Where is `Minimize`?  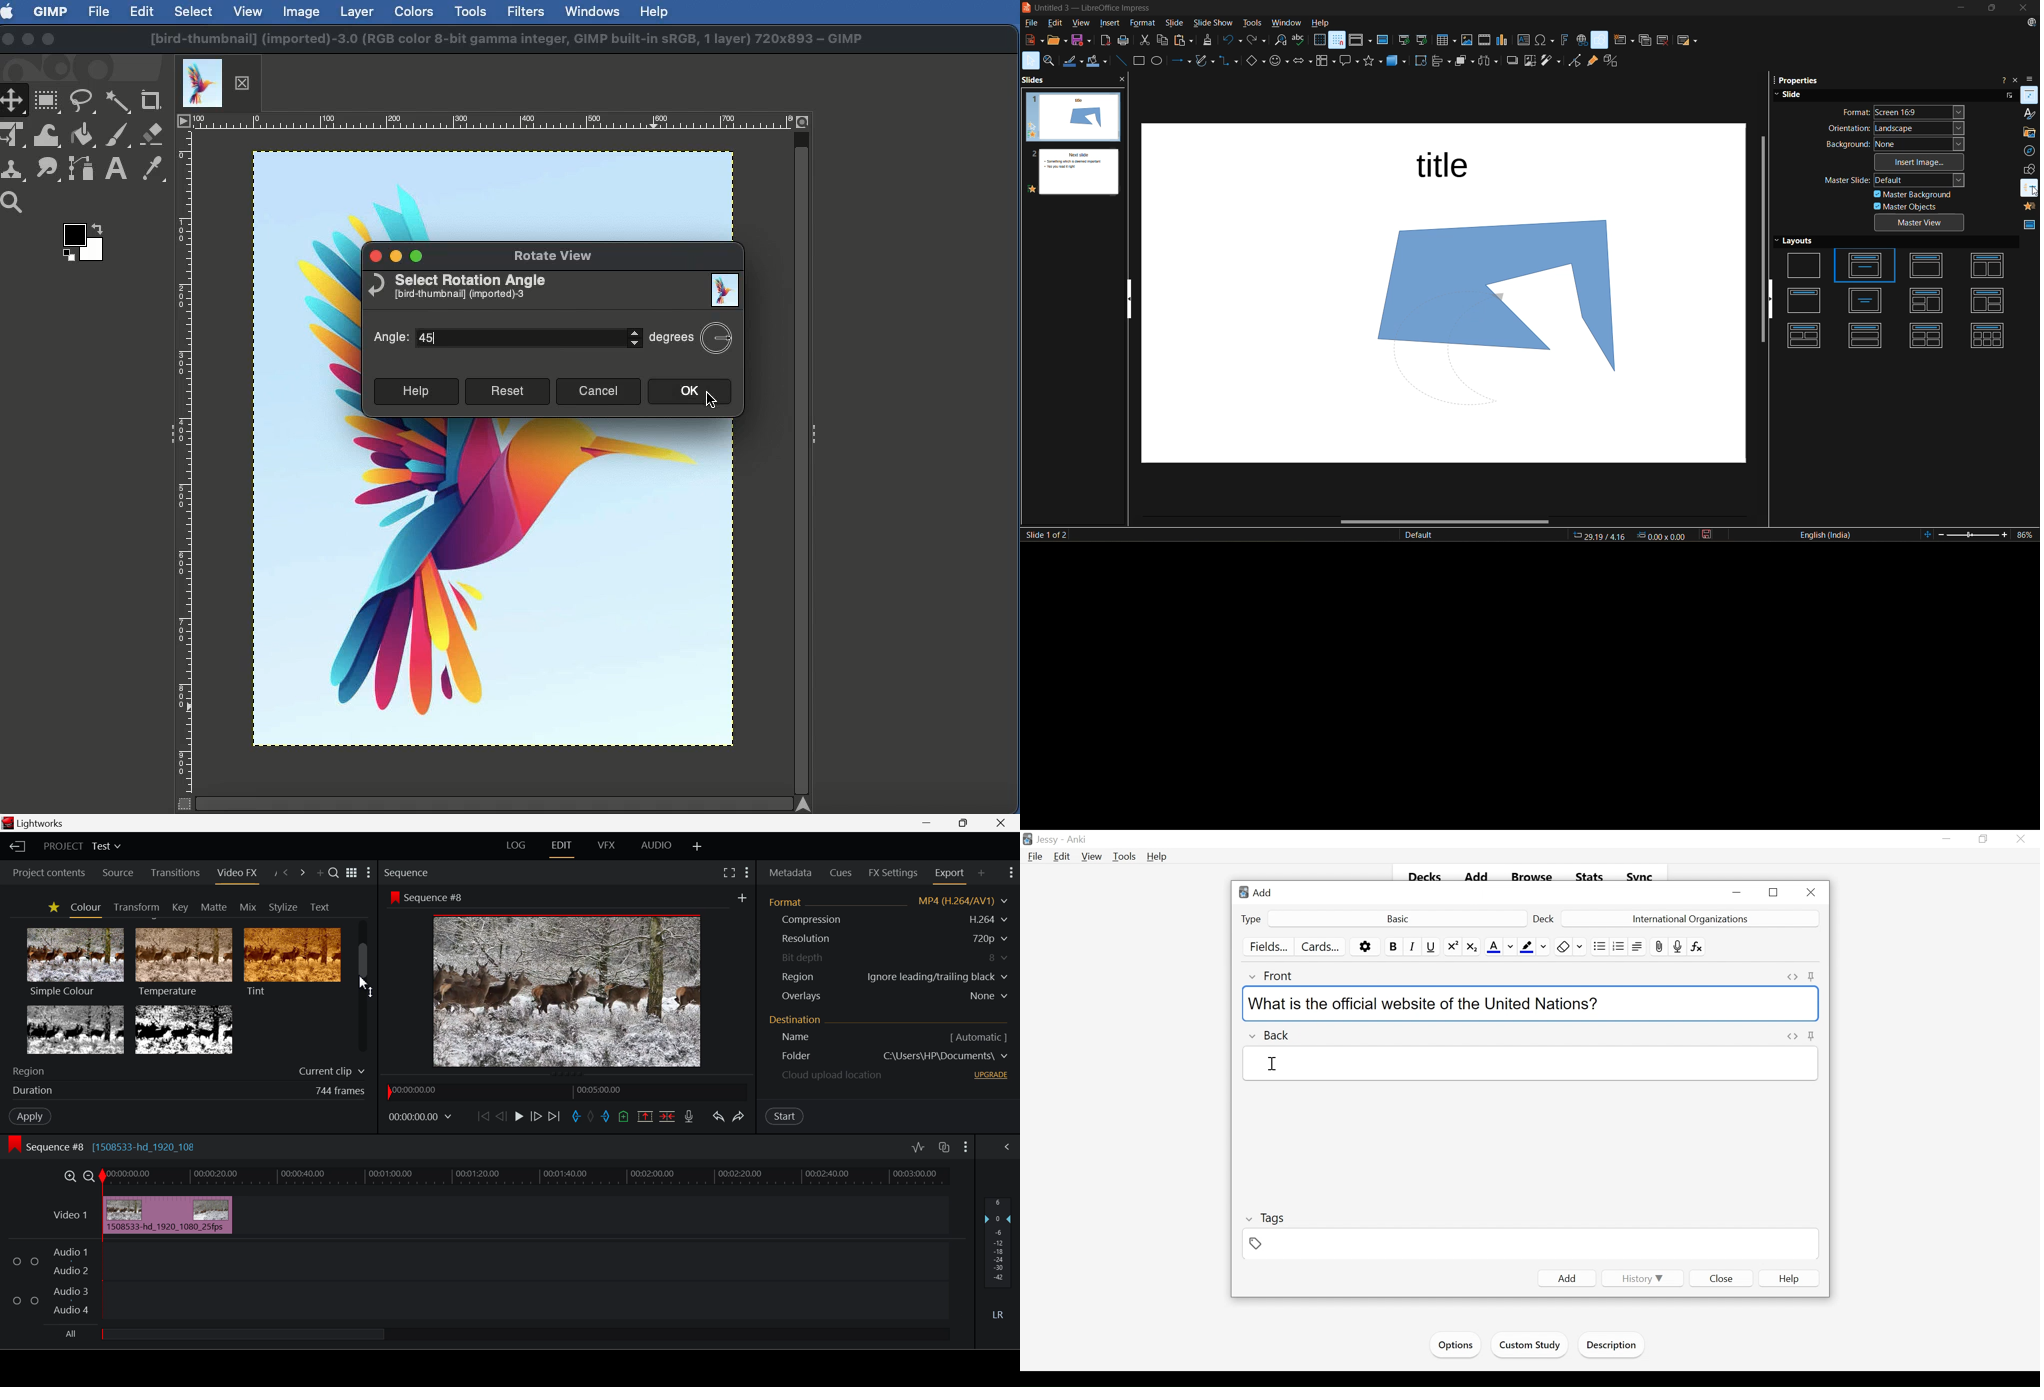
Minimize is located at coordinates (963, 822).